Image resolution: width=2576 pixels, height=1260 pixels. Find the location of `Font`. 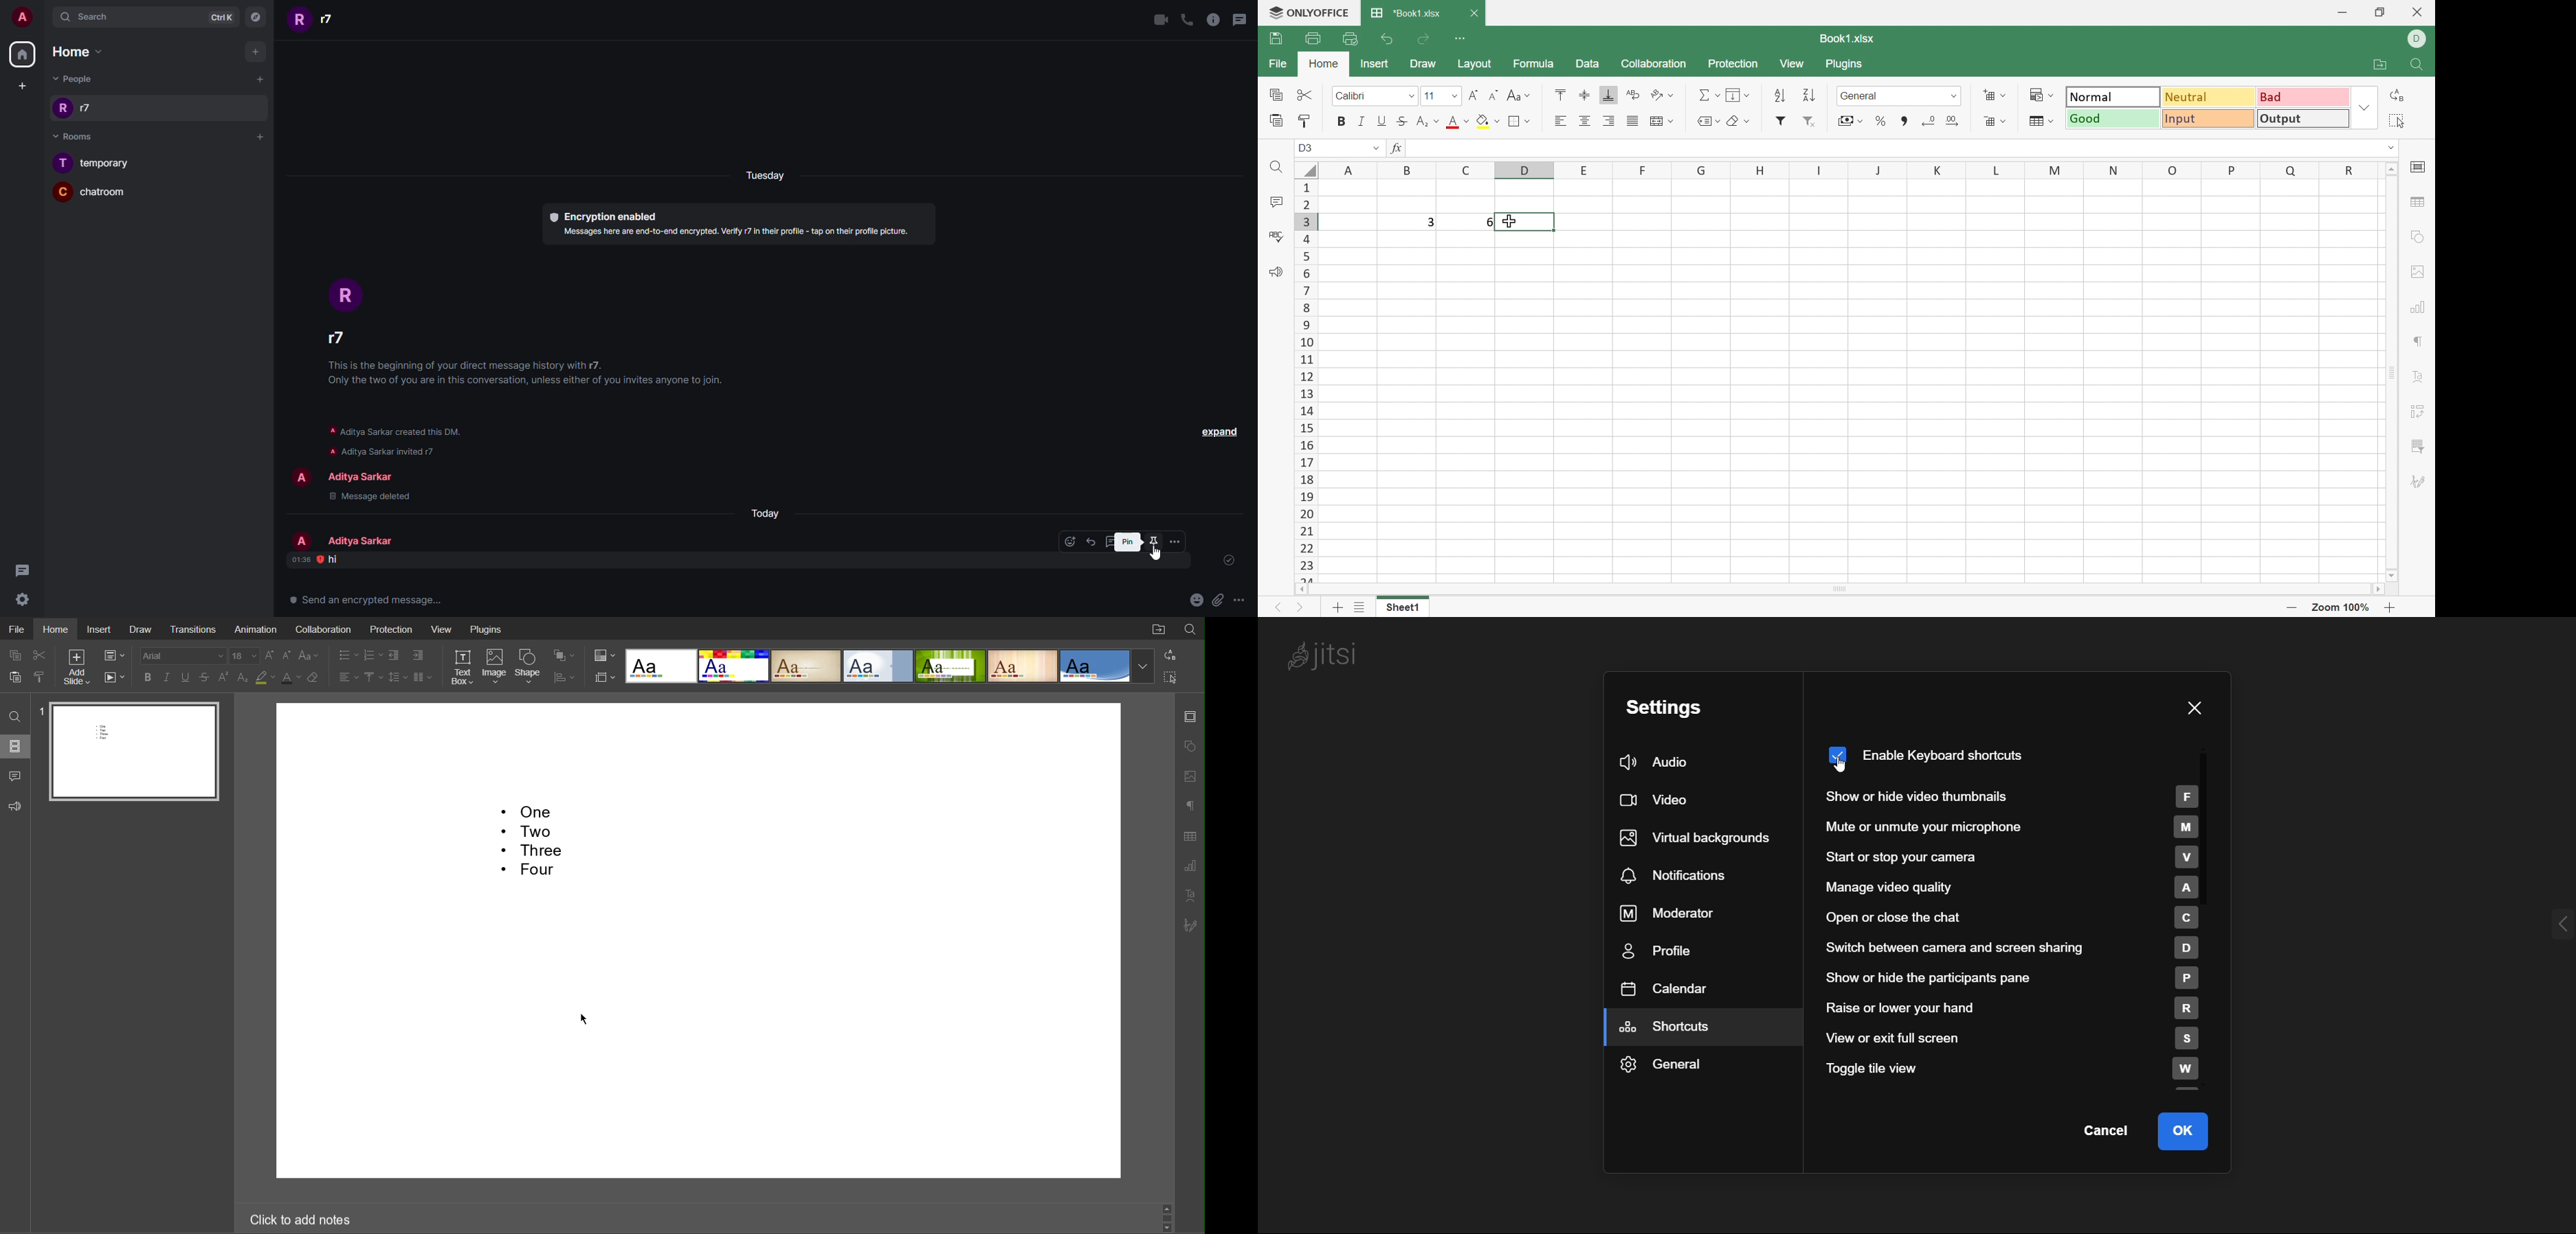

Font is located at coordinates (1375, 95).